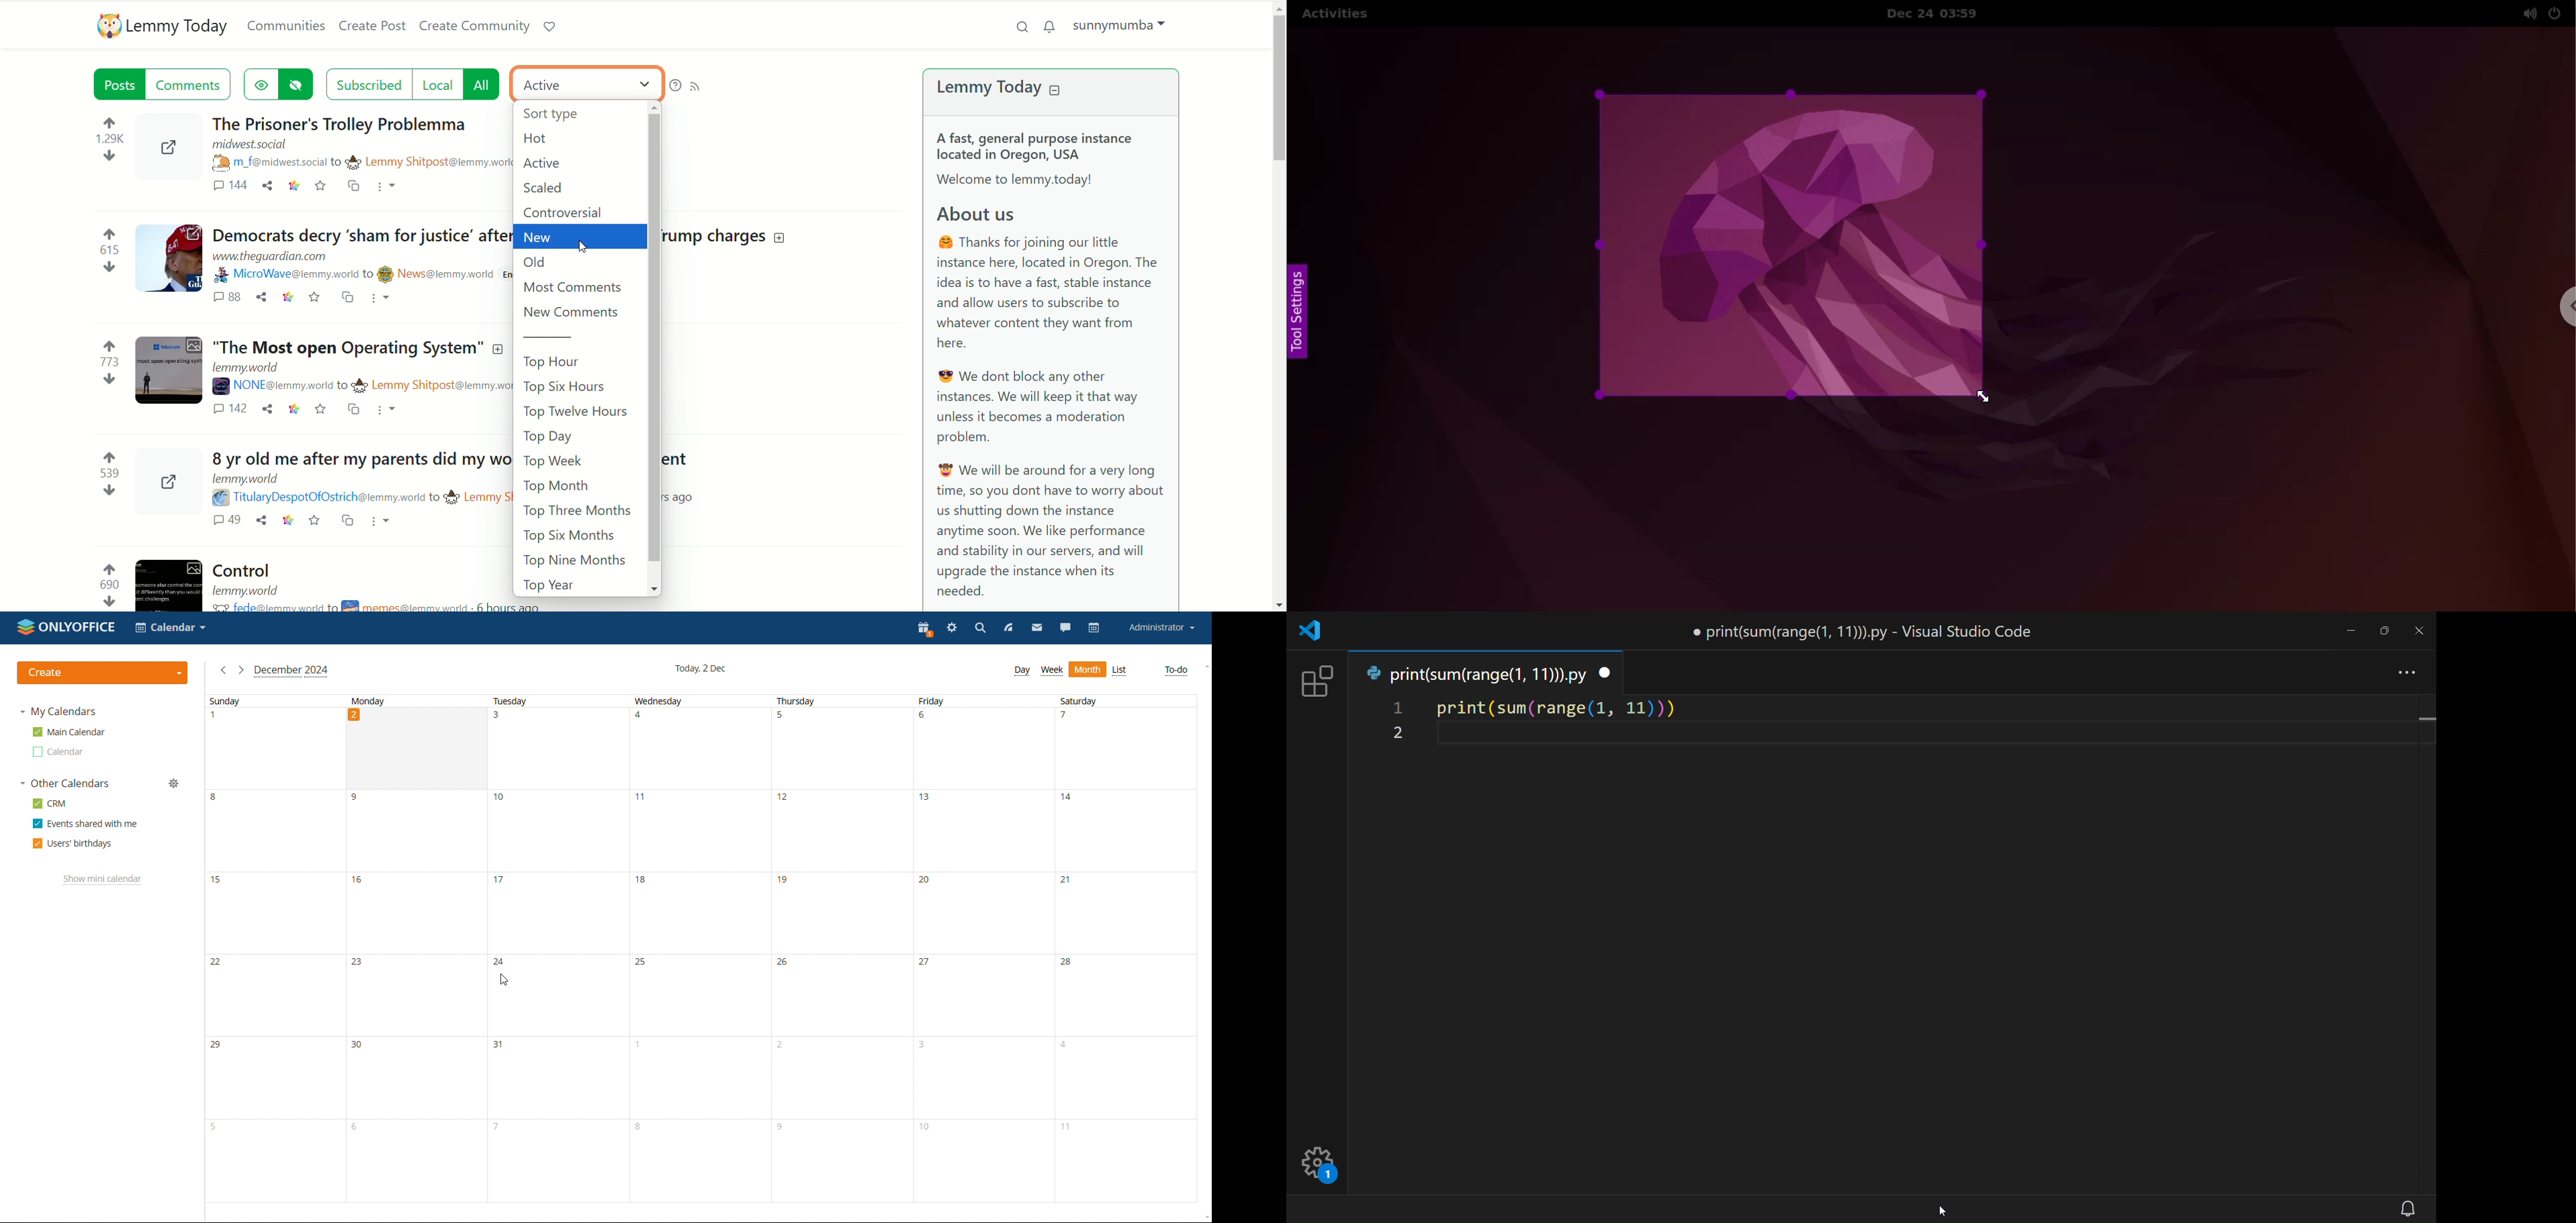 This screenshot has width=2576, height=1232. Describe the element at coordinates (349, 521) in the screenshot. I see `cross post` at that location.